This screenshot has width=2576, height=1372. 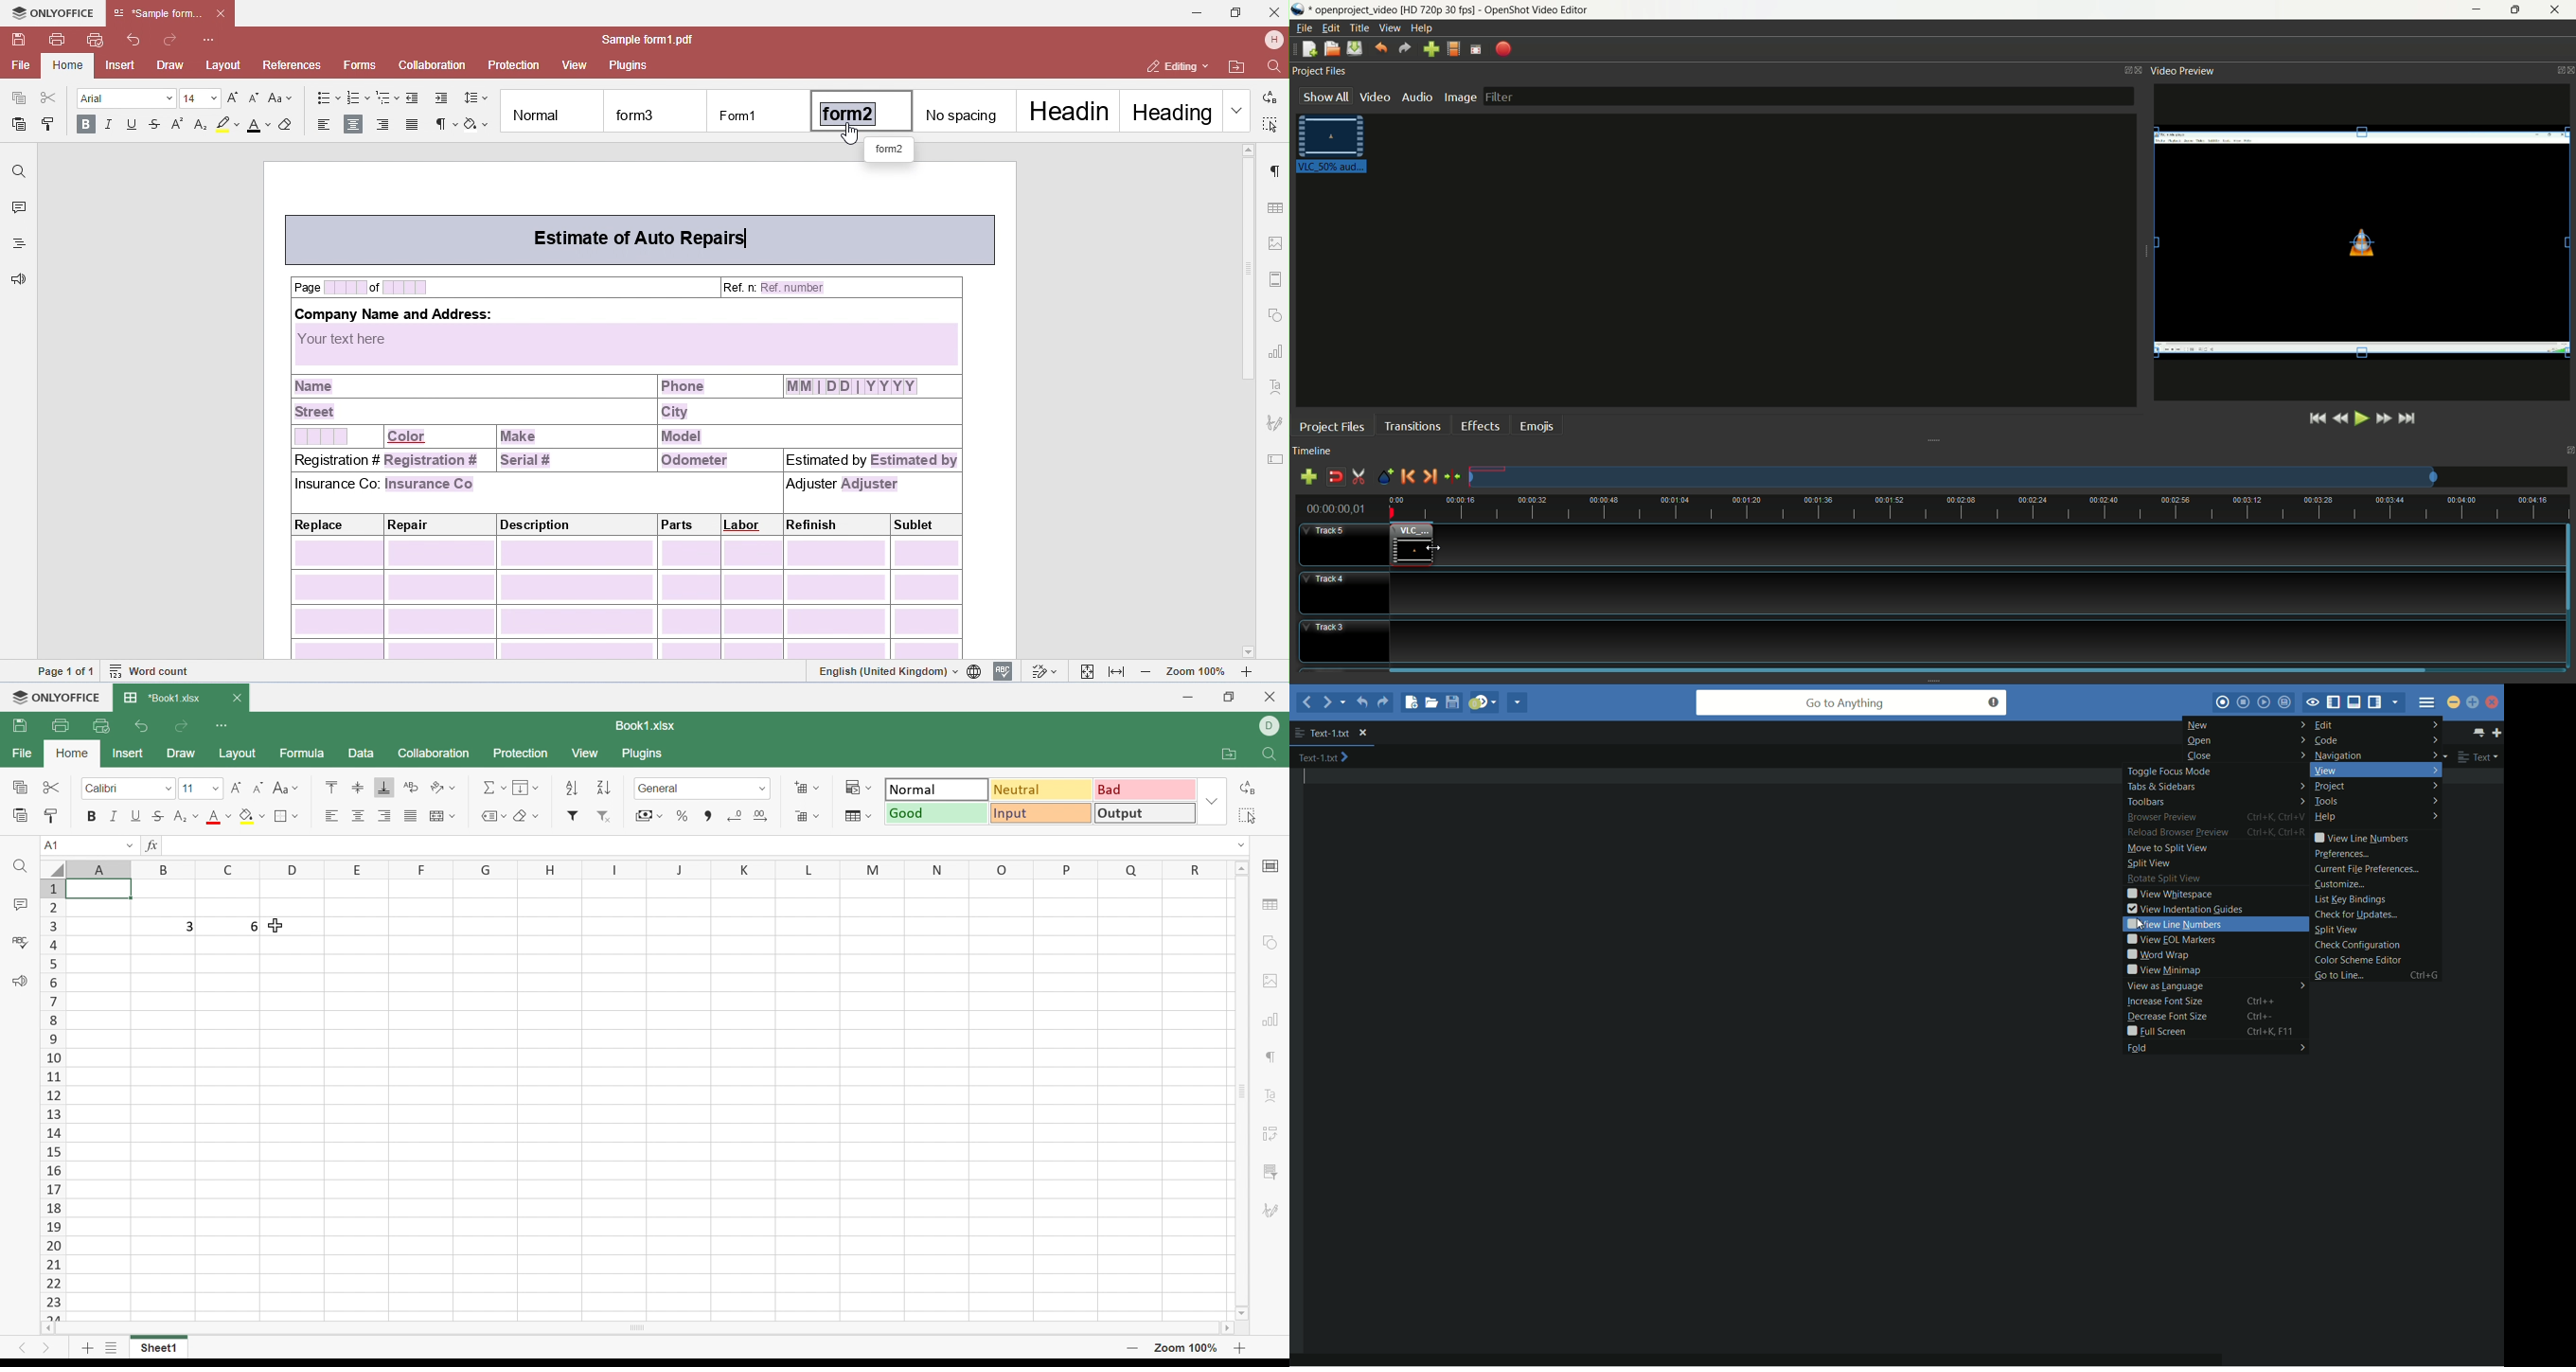 What do you see at coordinates (1412, 543) in the screenshot?
I see `video clip` at bounding box center [1412, 543].